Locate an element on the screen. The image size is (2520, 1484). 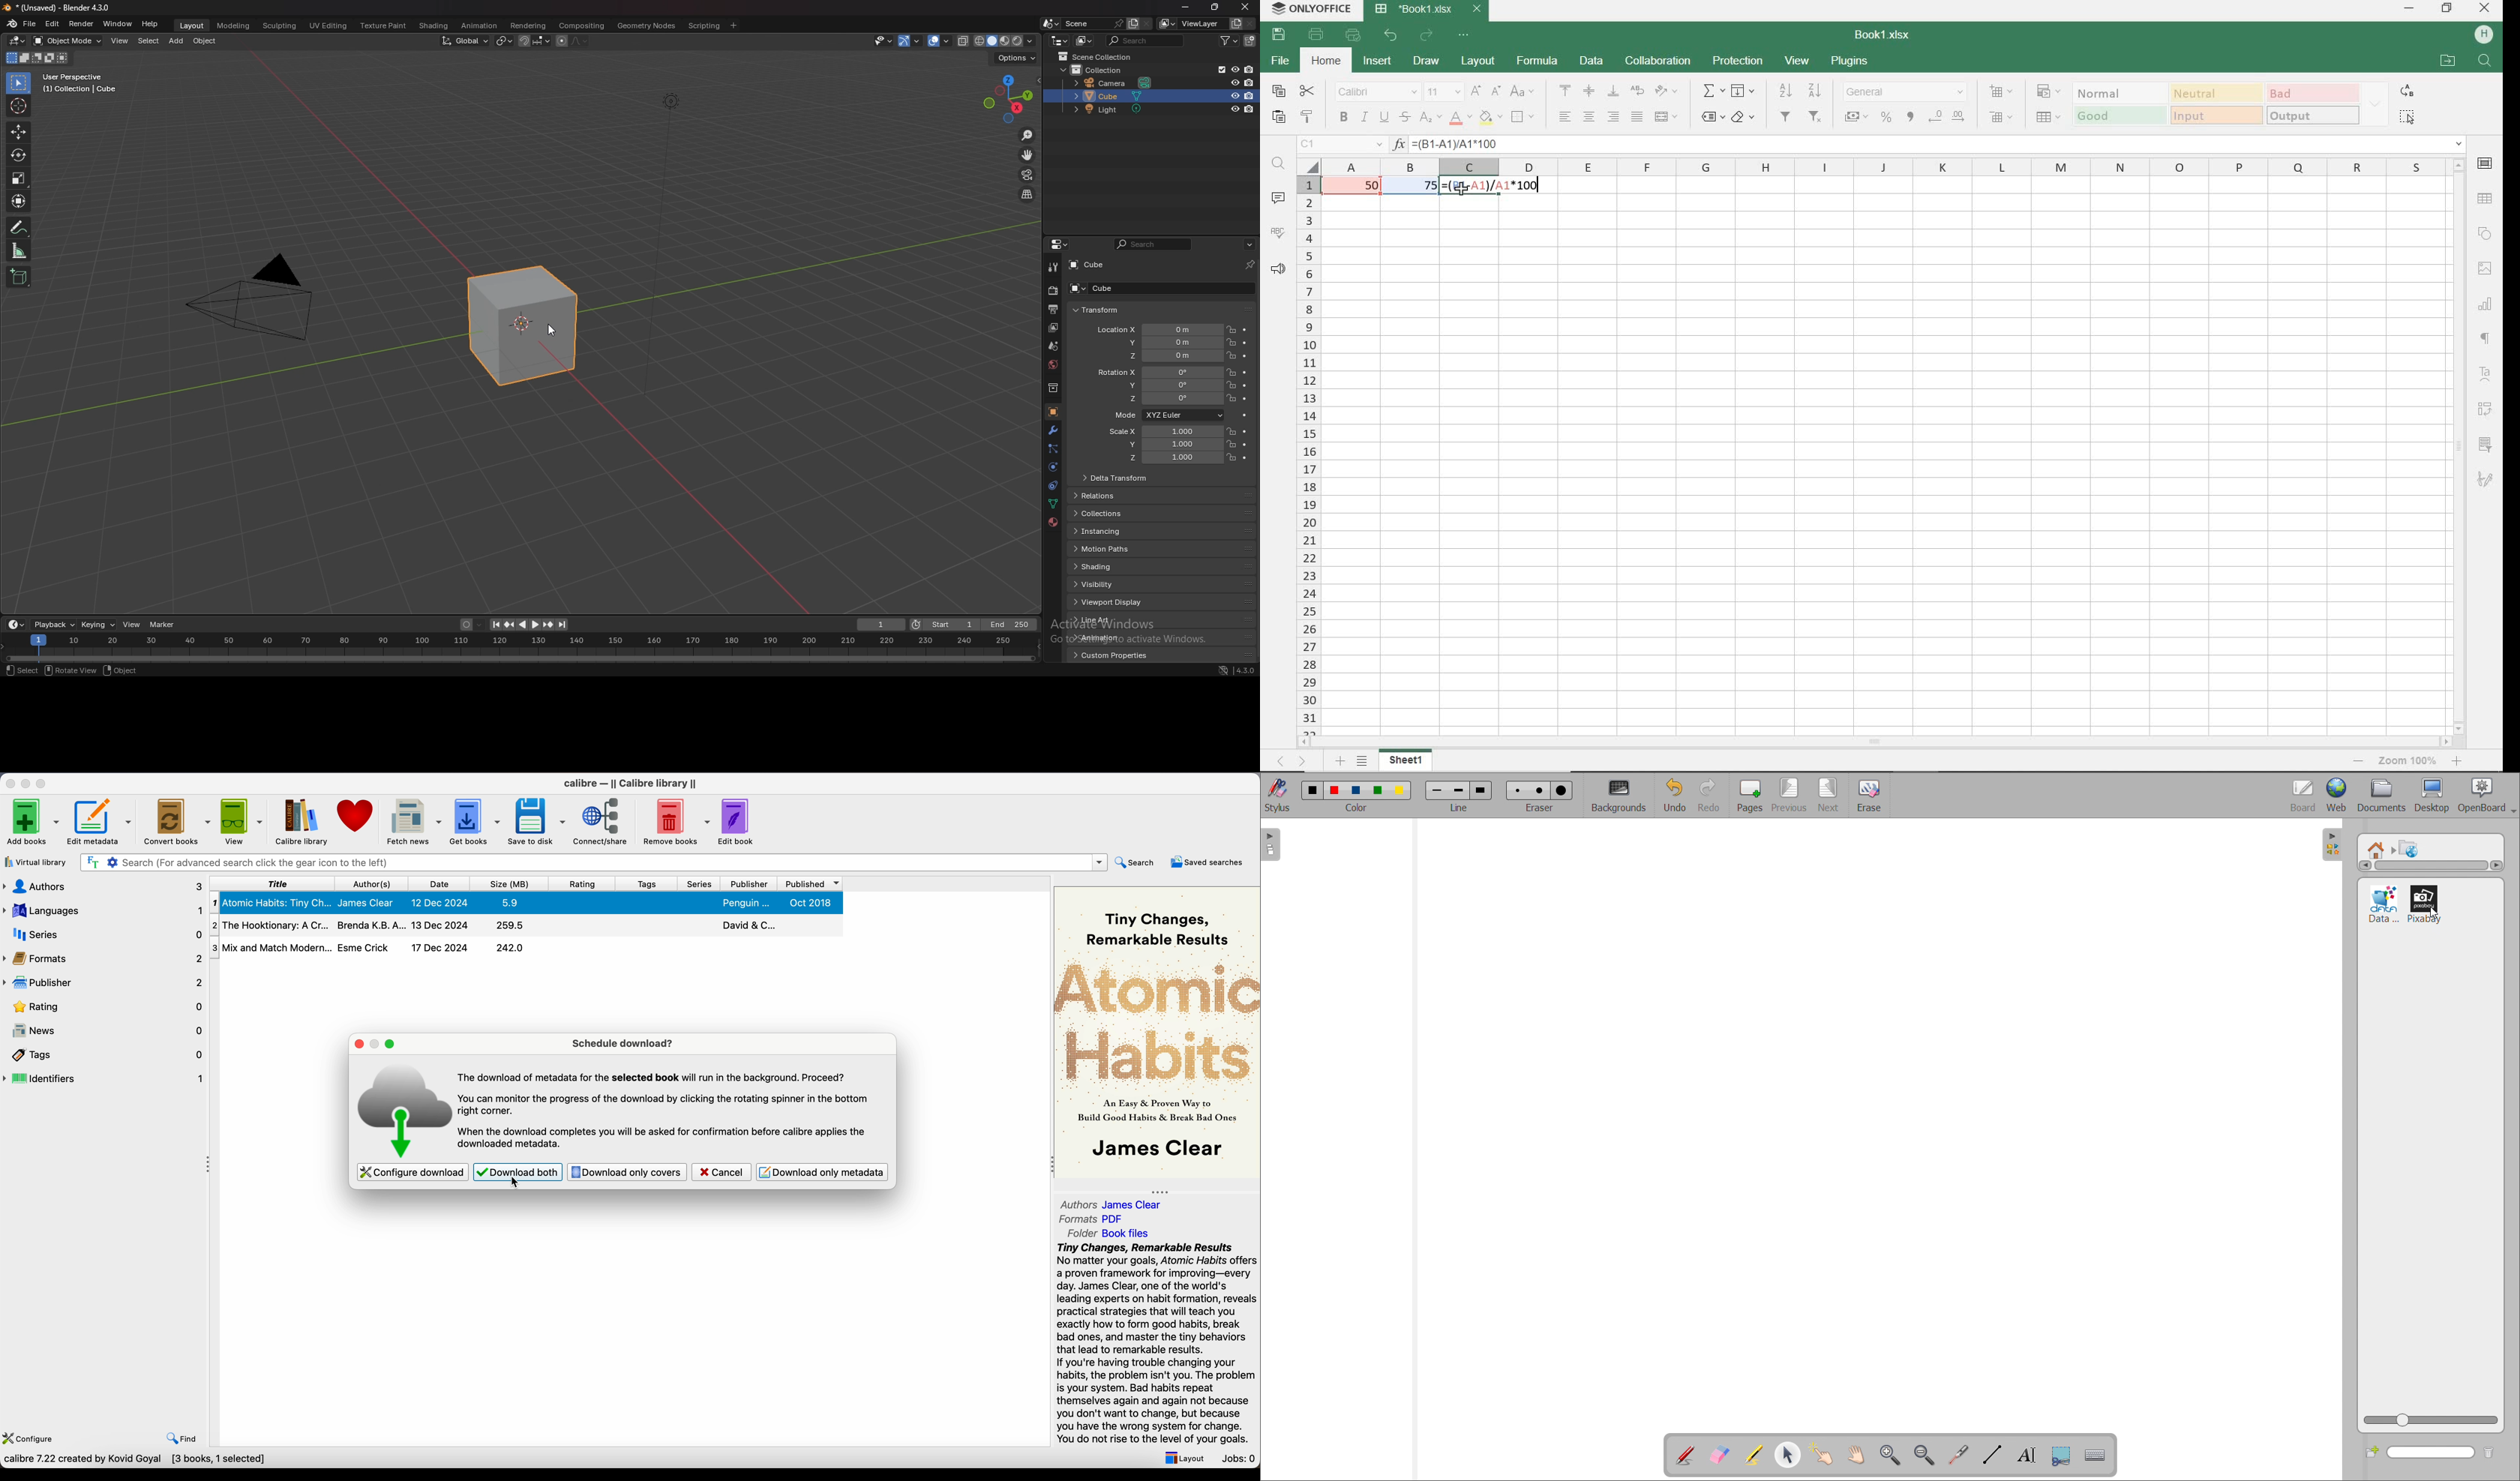
Color 1 is located at coordinates (1311, 790).